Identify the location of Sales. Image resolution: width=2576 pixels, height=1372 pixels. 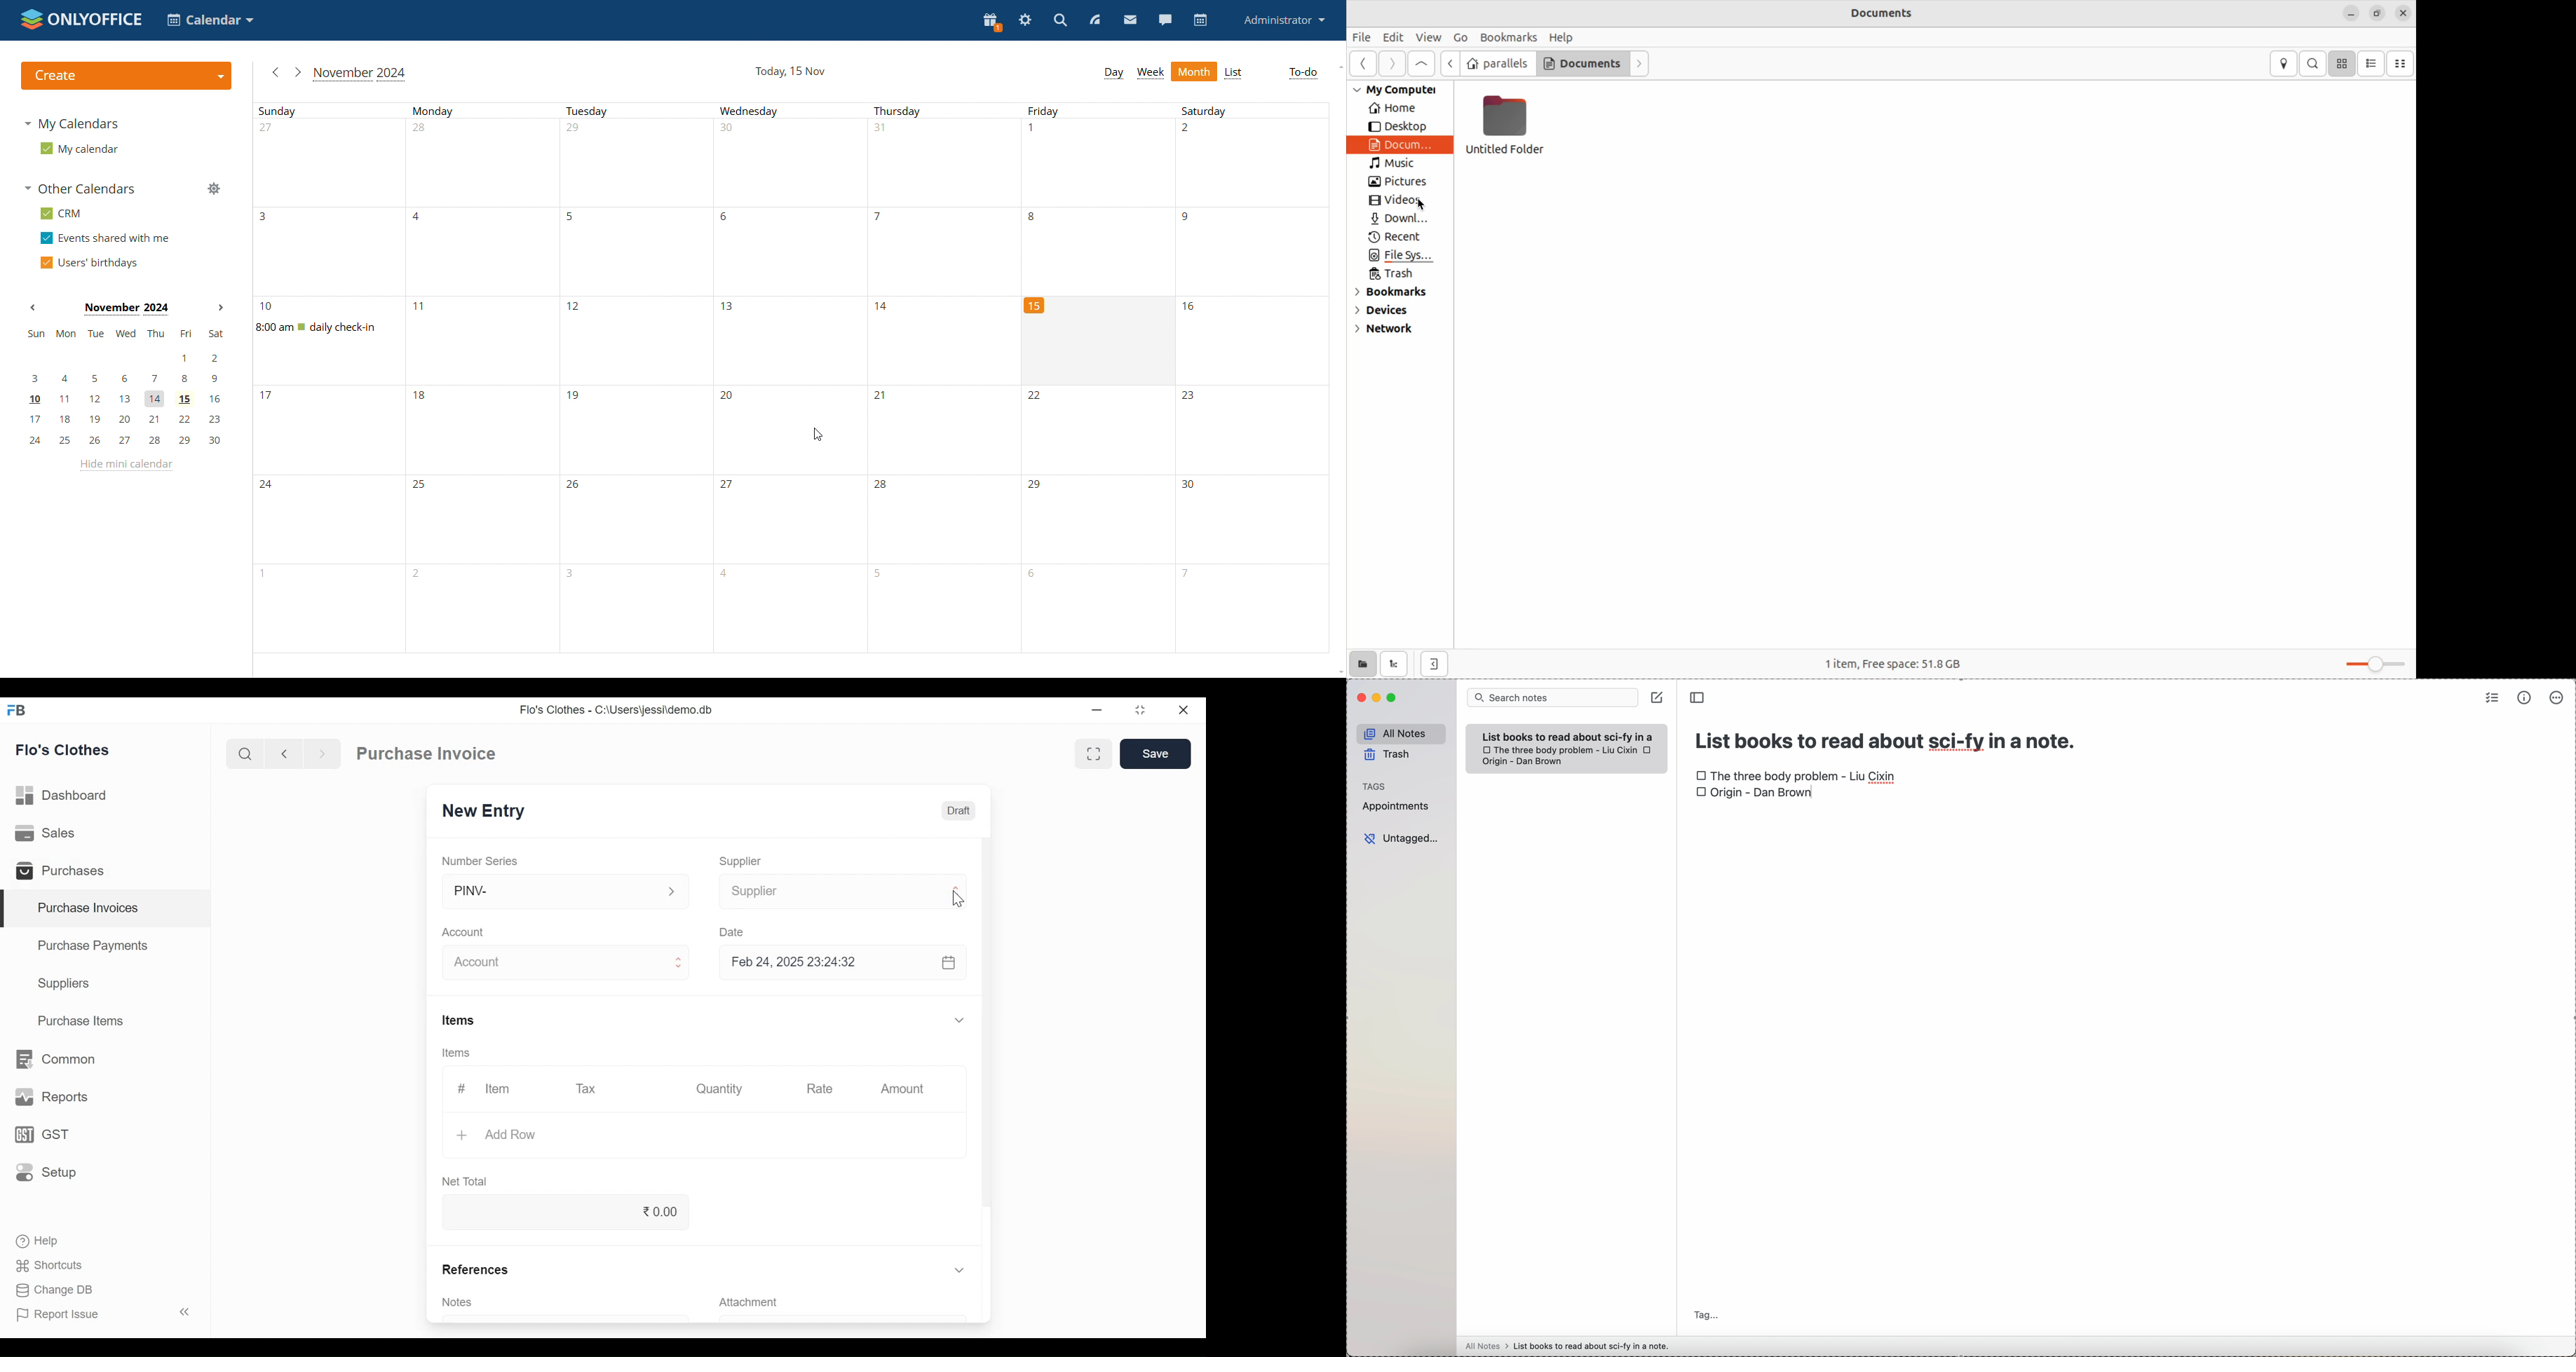
(51, 834).